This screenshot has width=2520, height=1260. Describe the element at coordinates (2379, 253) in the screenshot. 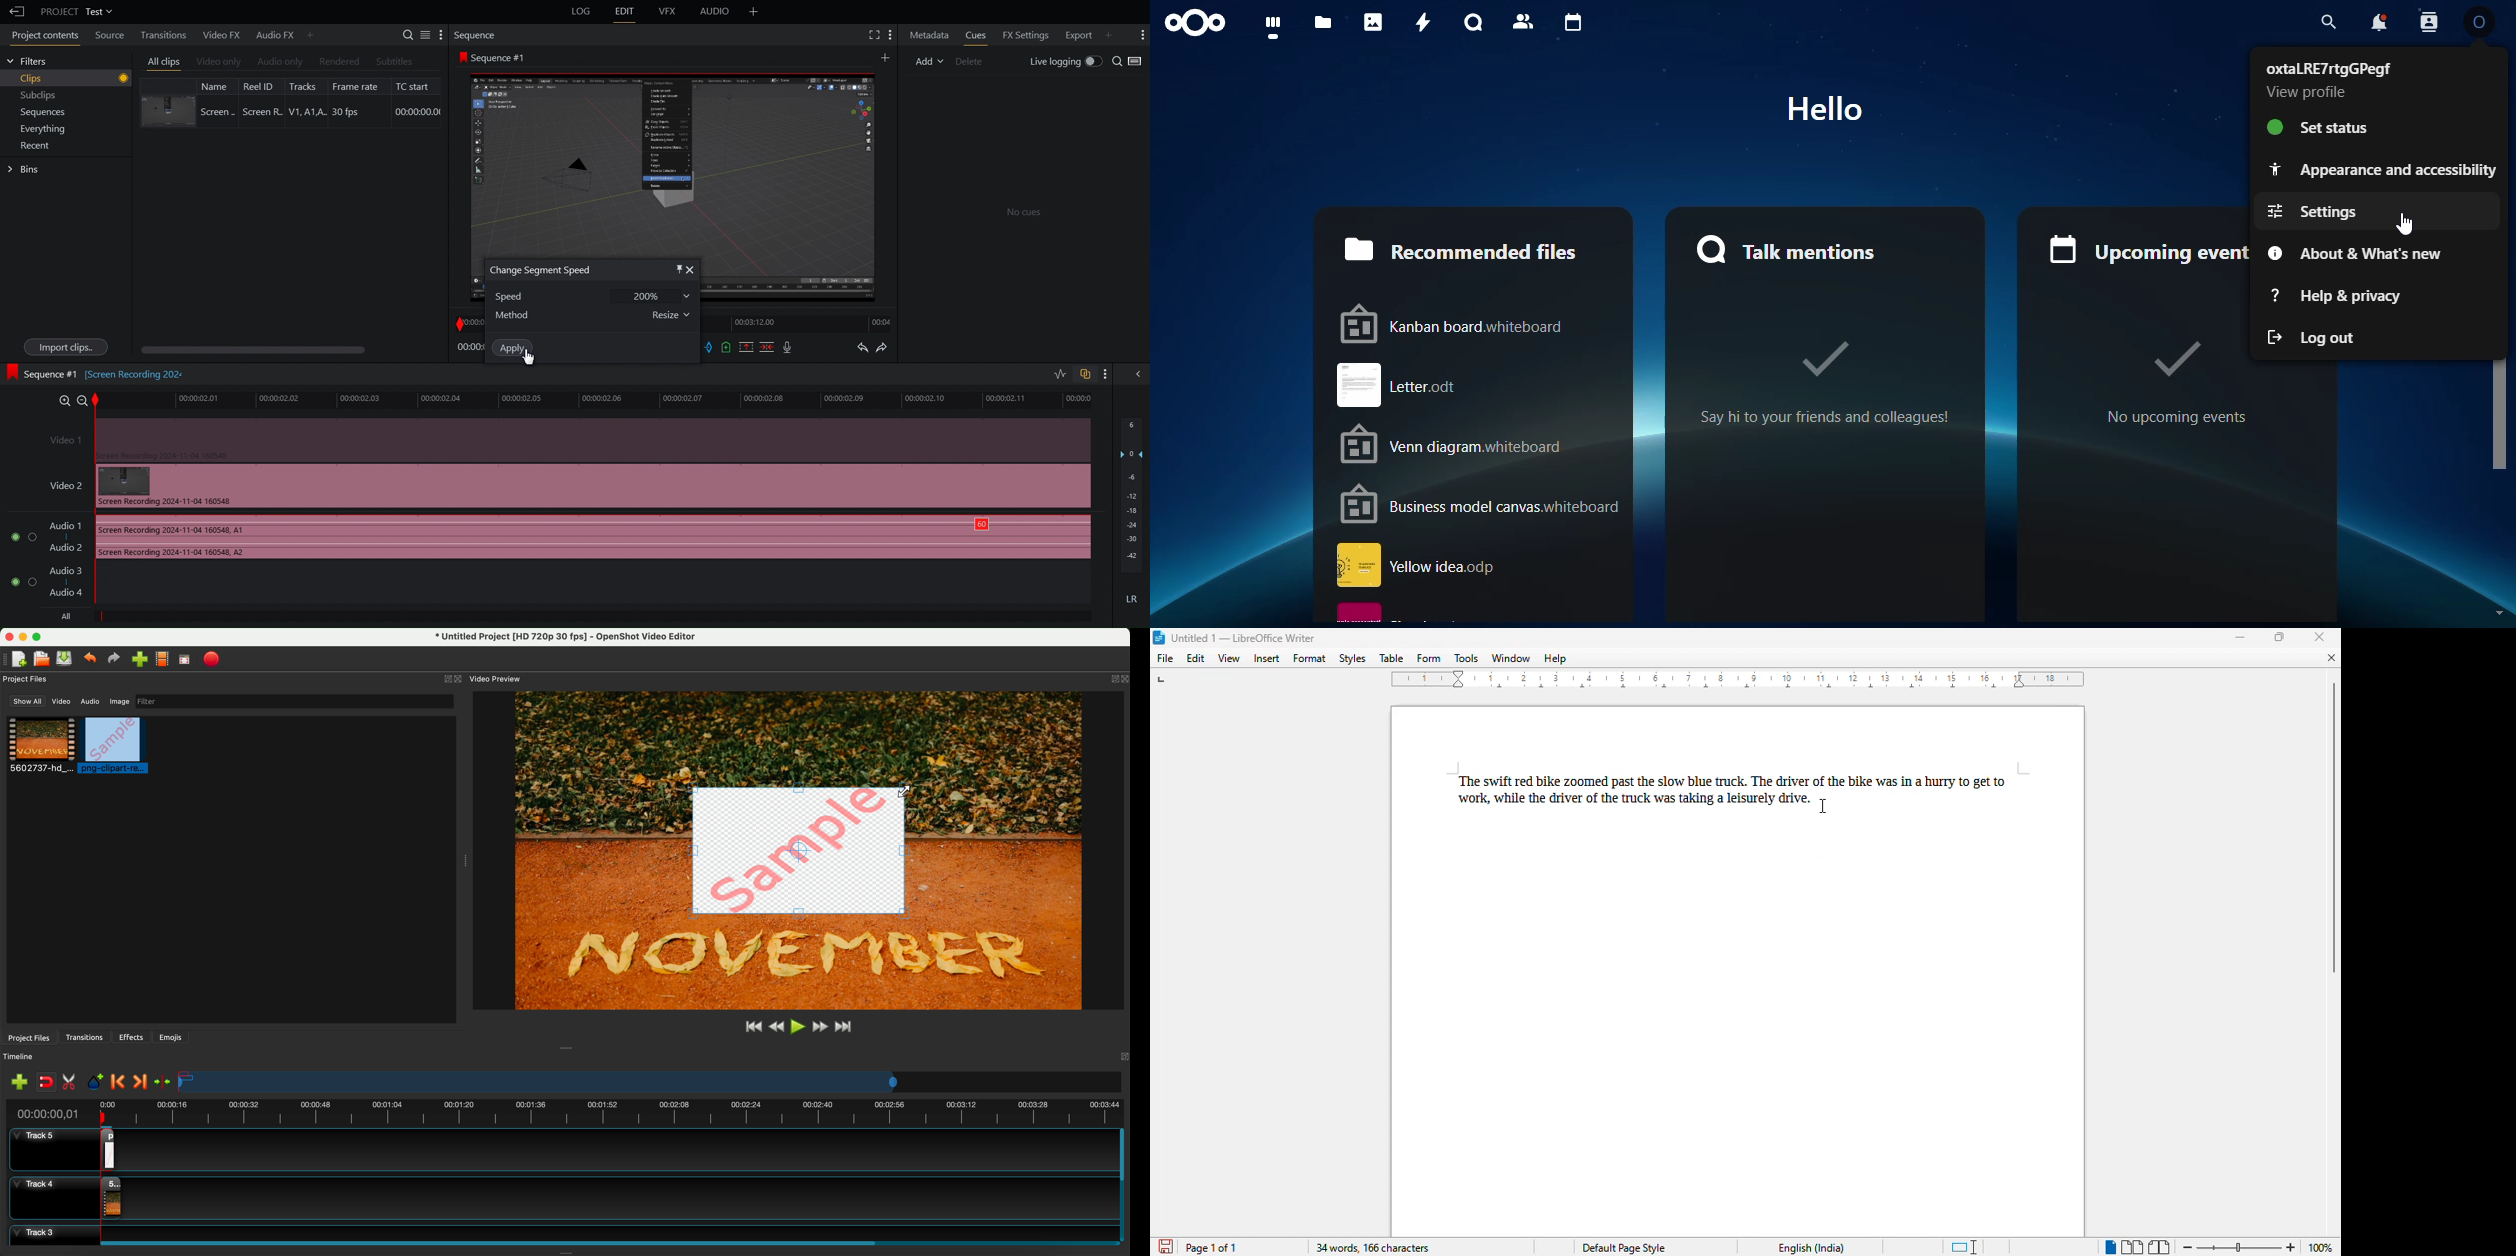

I see `About & What's new` at that location.